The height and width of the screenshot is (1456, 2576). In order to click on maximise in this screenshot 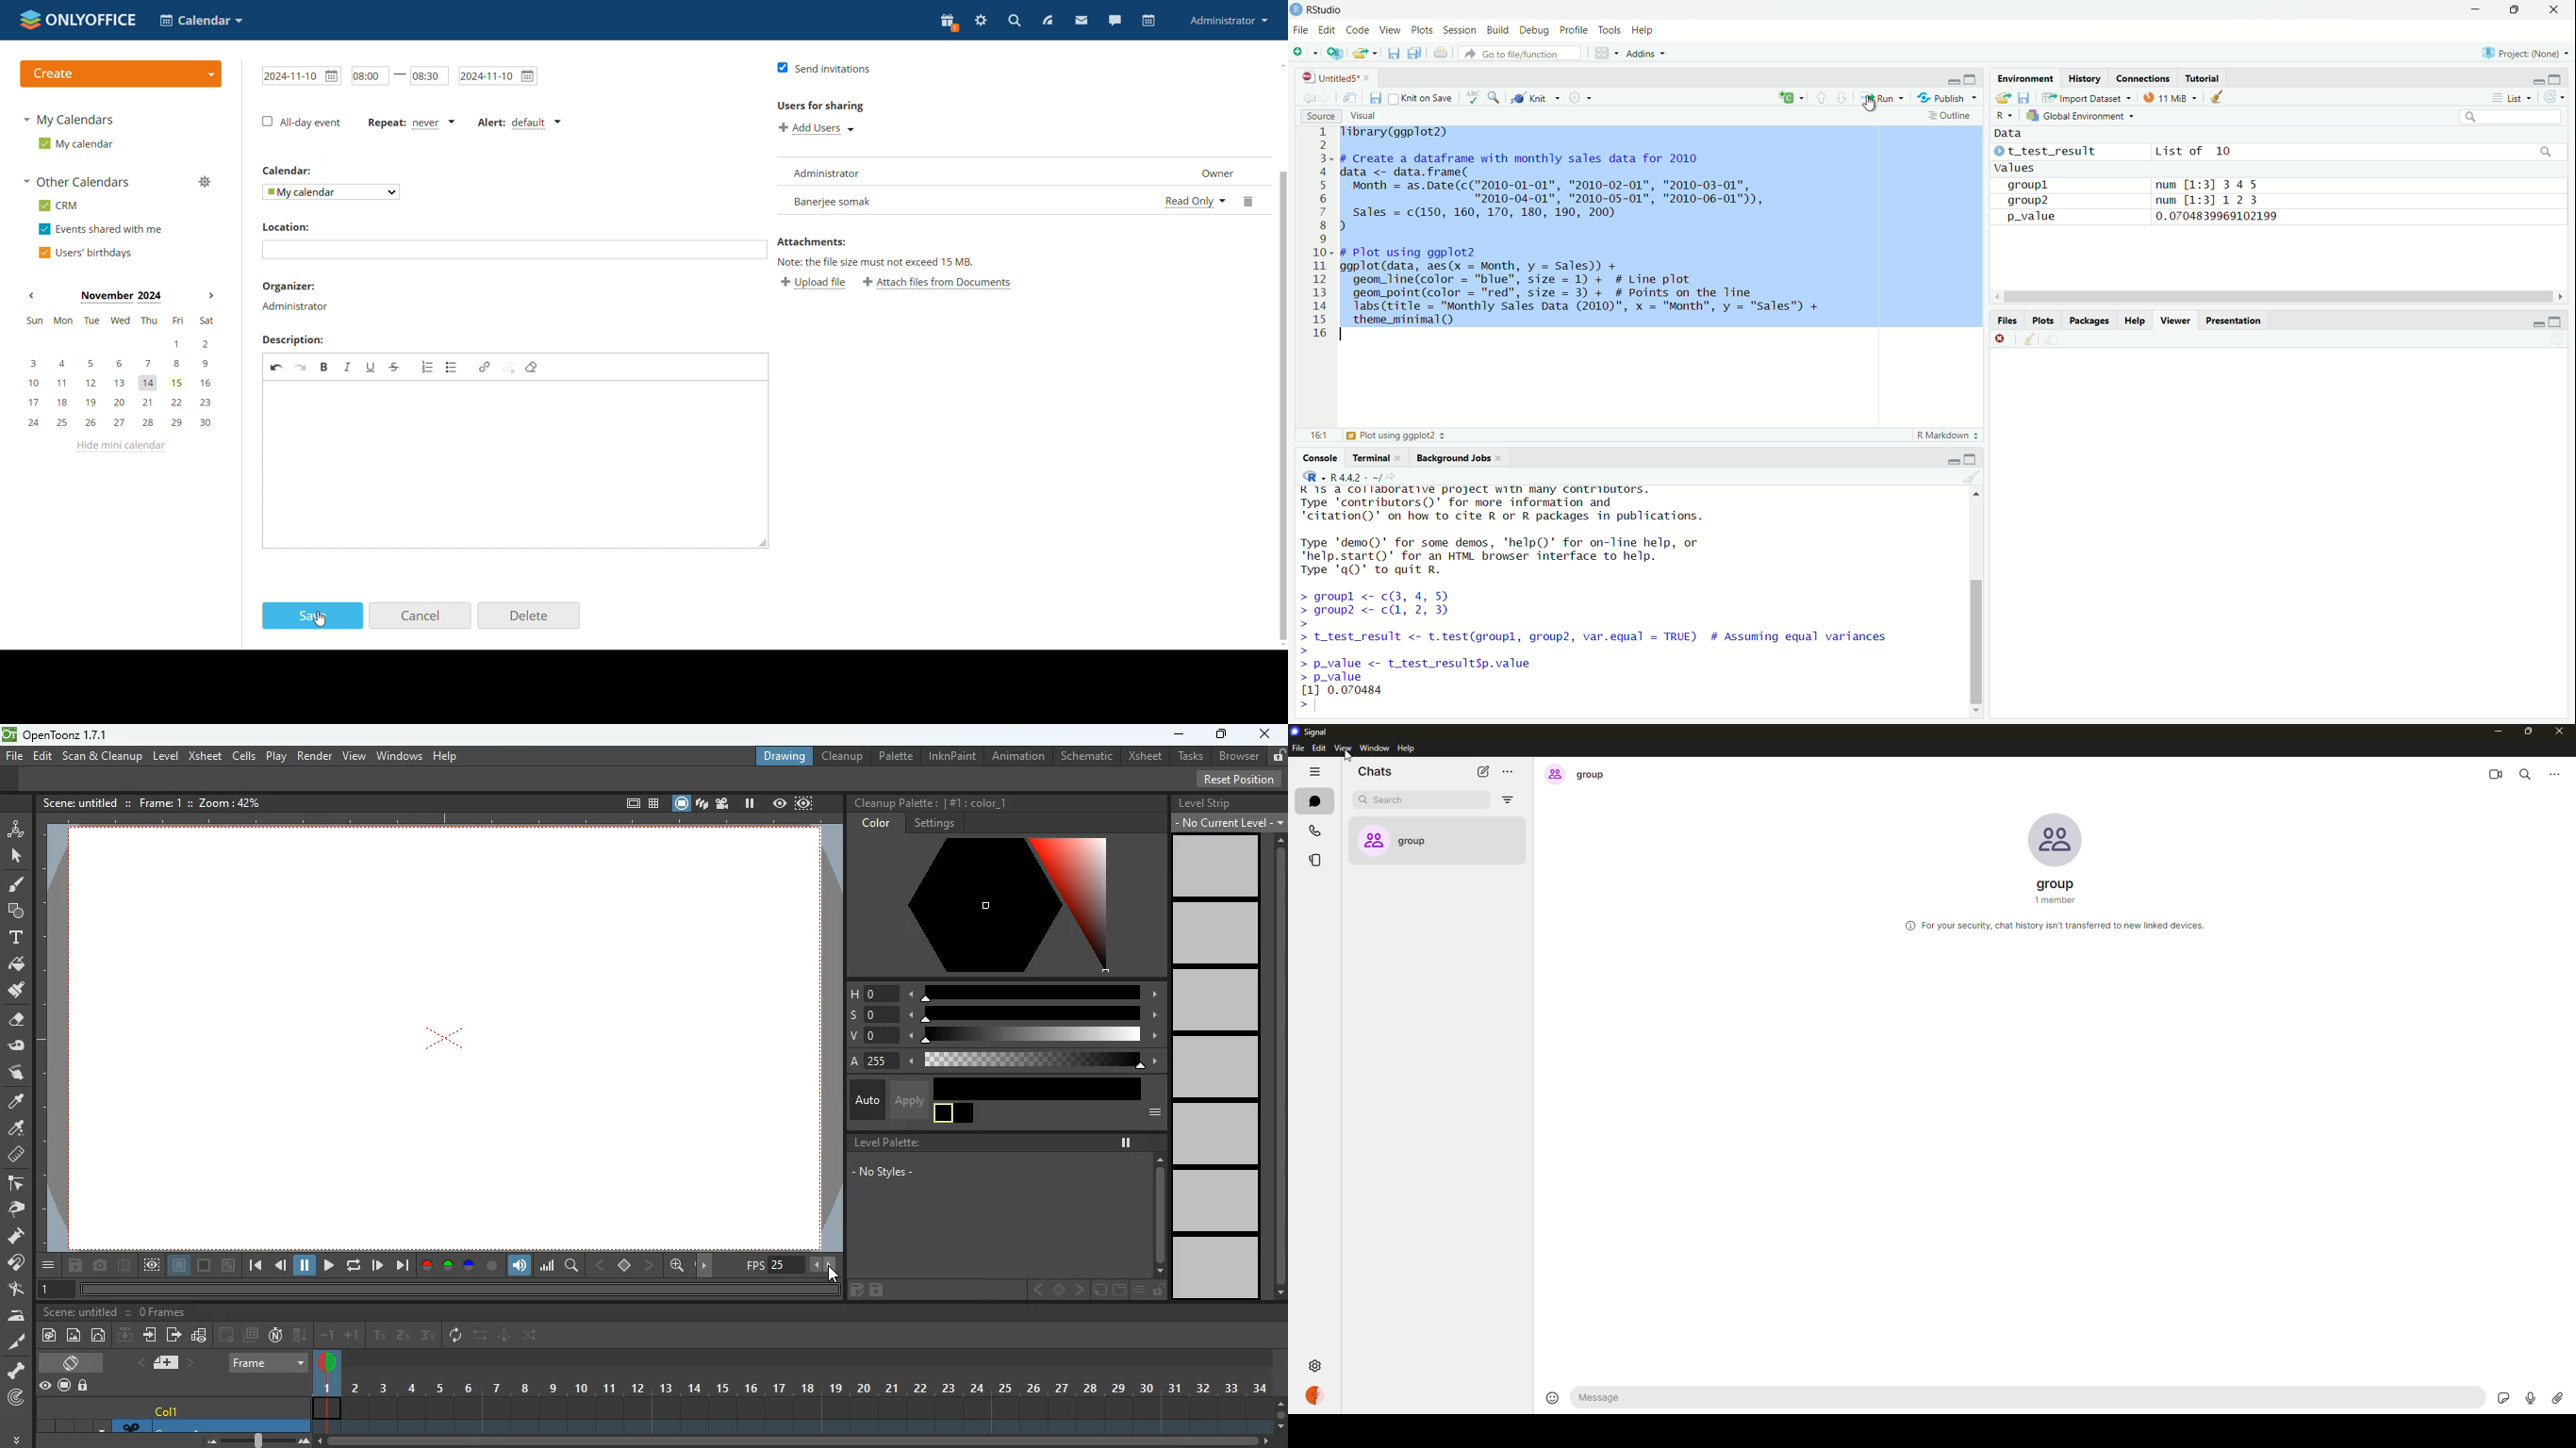, I will do `click(1970, 78)`.